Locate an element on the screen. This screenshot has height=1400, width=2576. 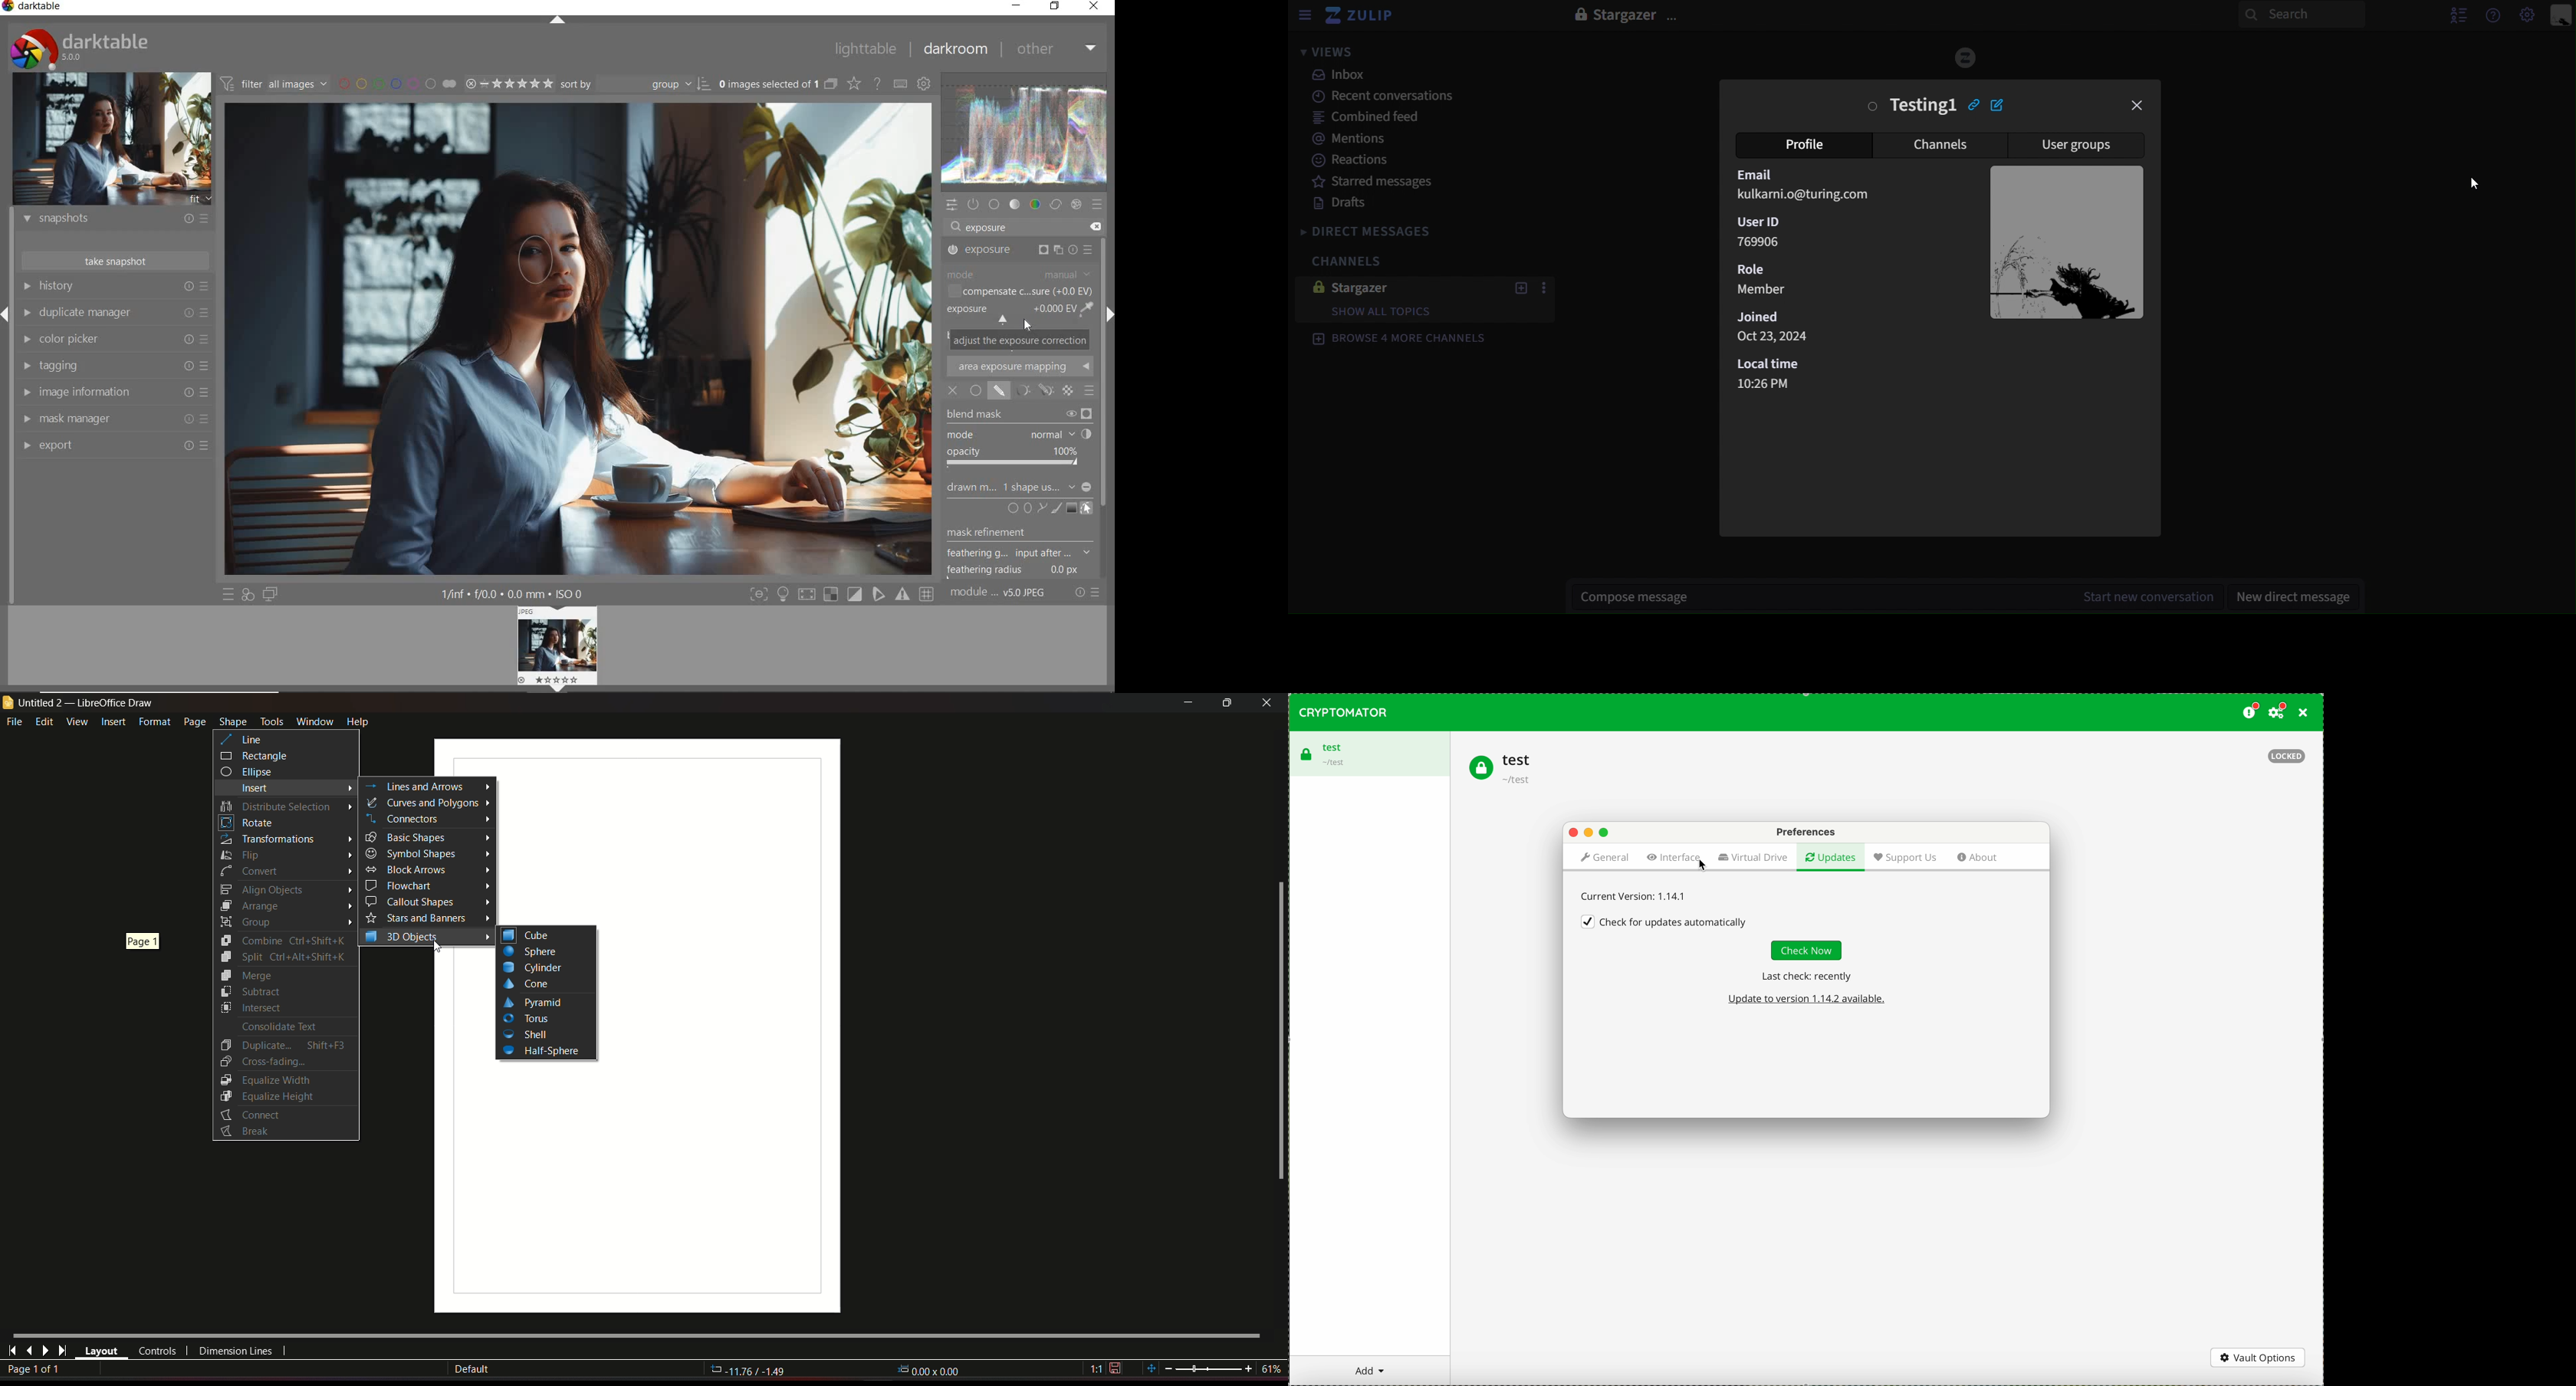
Symbol Shapes is located at coordinates (411, 854).